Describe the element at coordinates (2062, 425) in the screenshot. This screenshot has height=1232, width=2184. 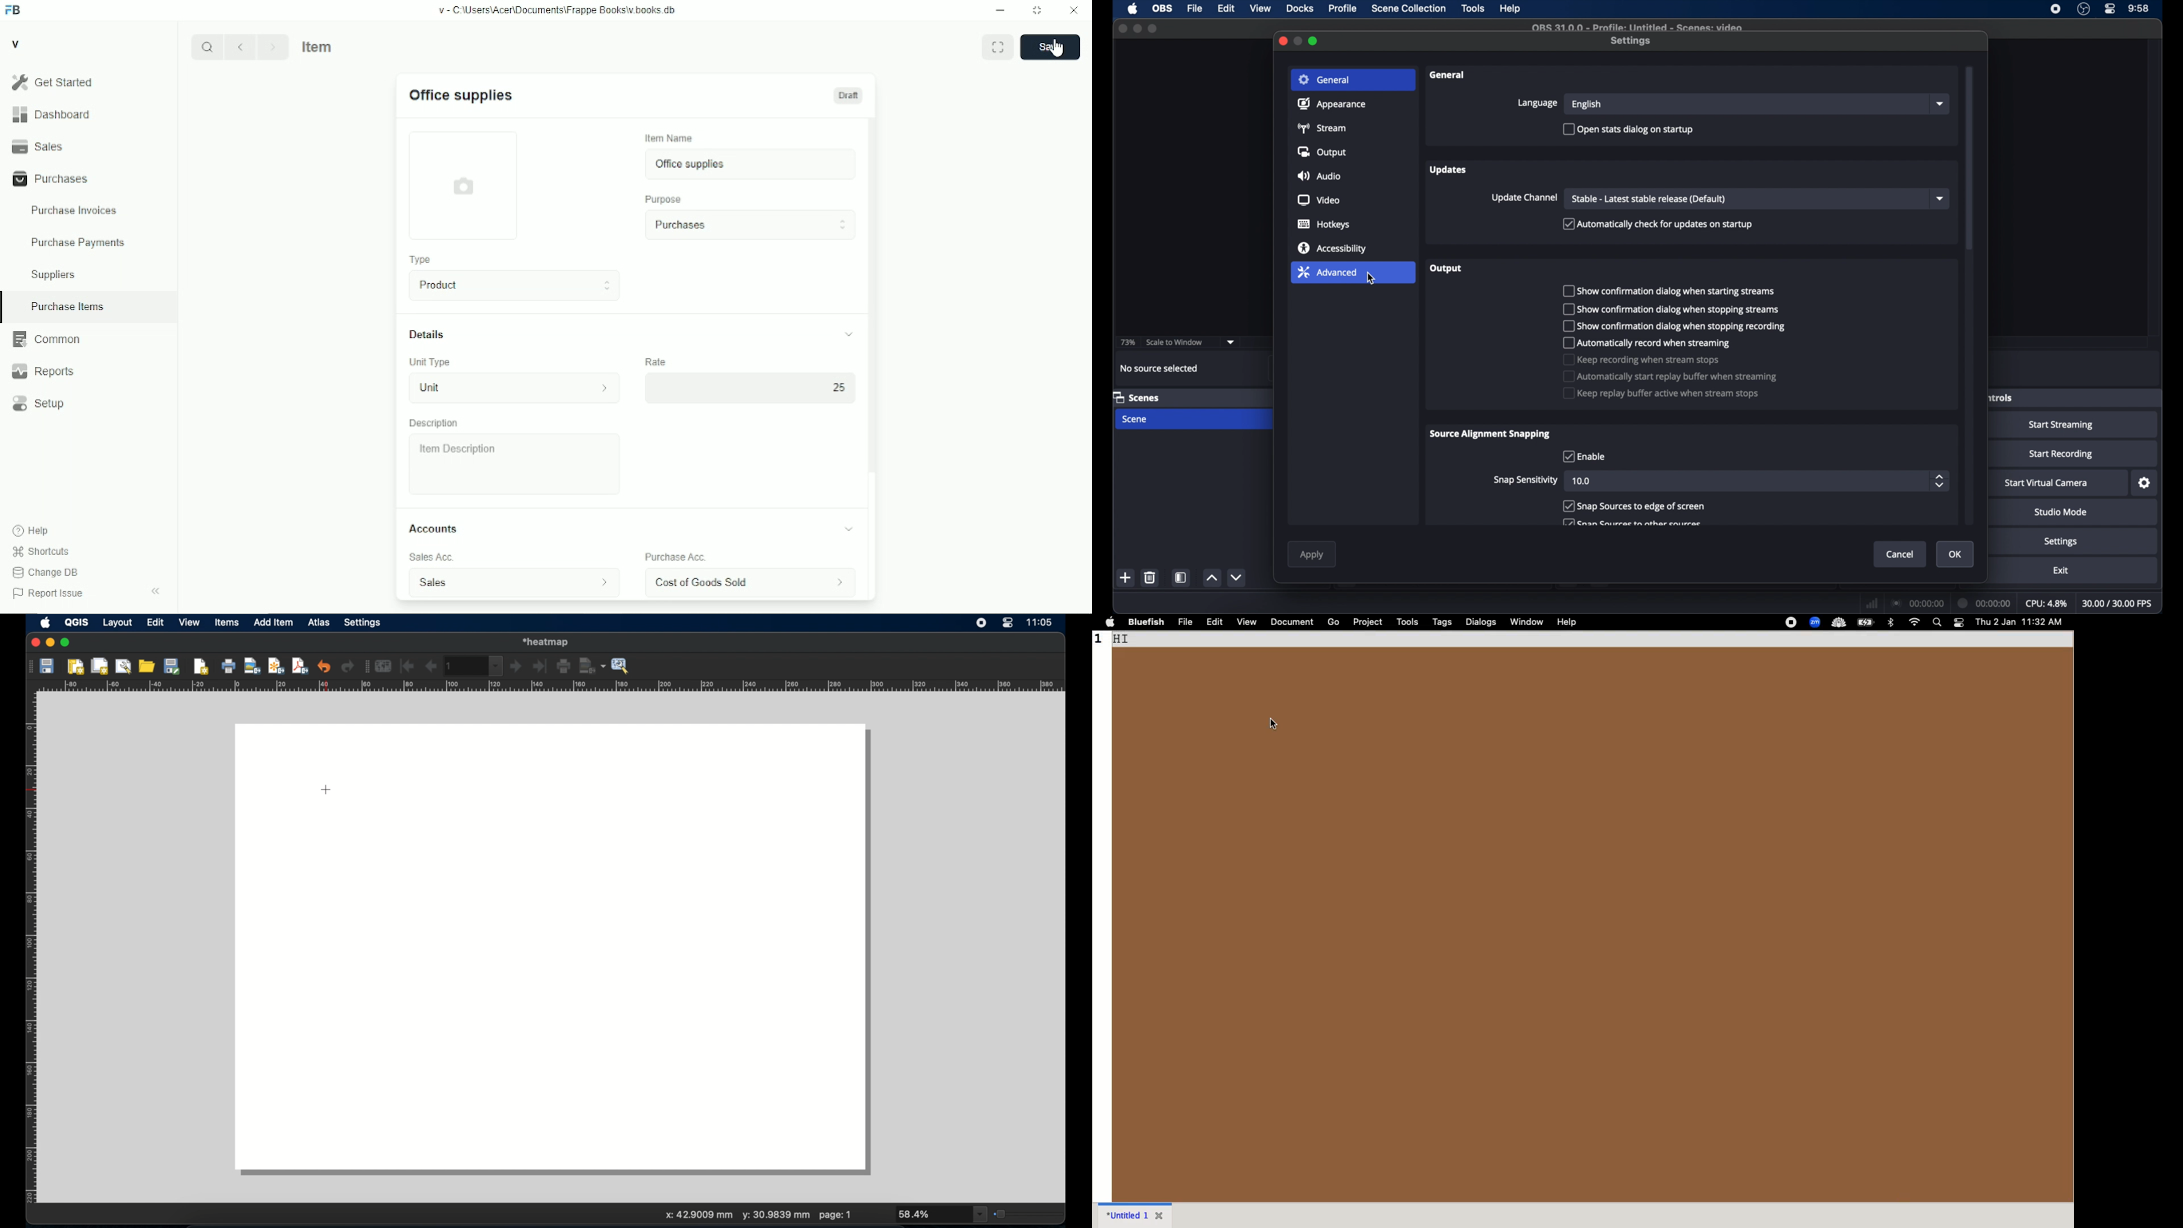
I see `start streaming` at that location.